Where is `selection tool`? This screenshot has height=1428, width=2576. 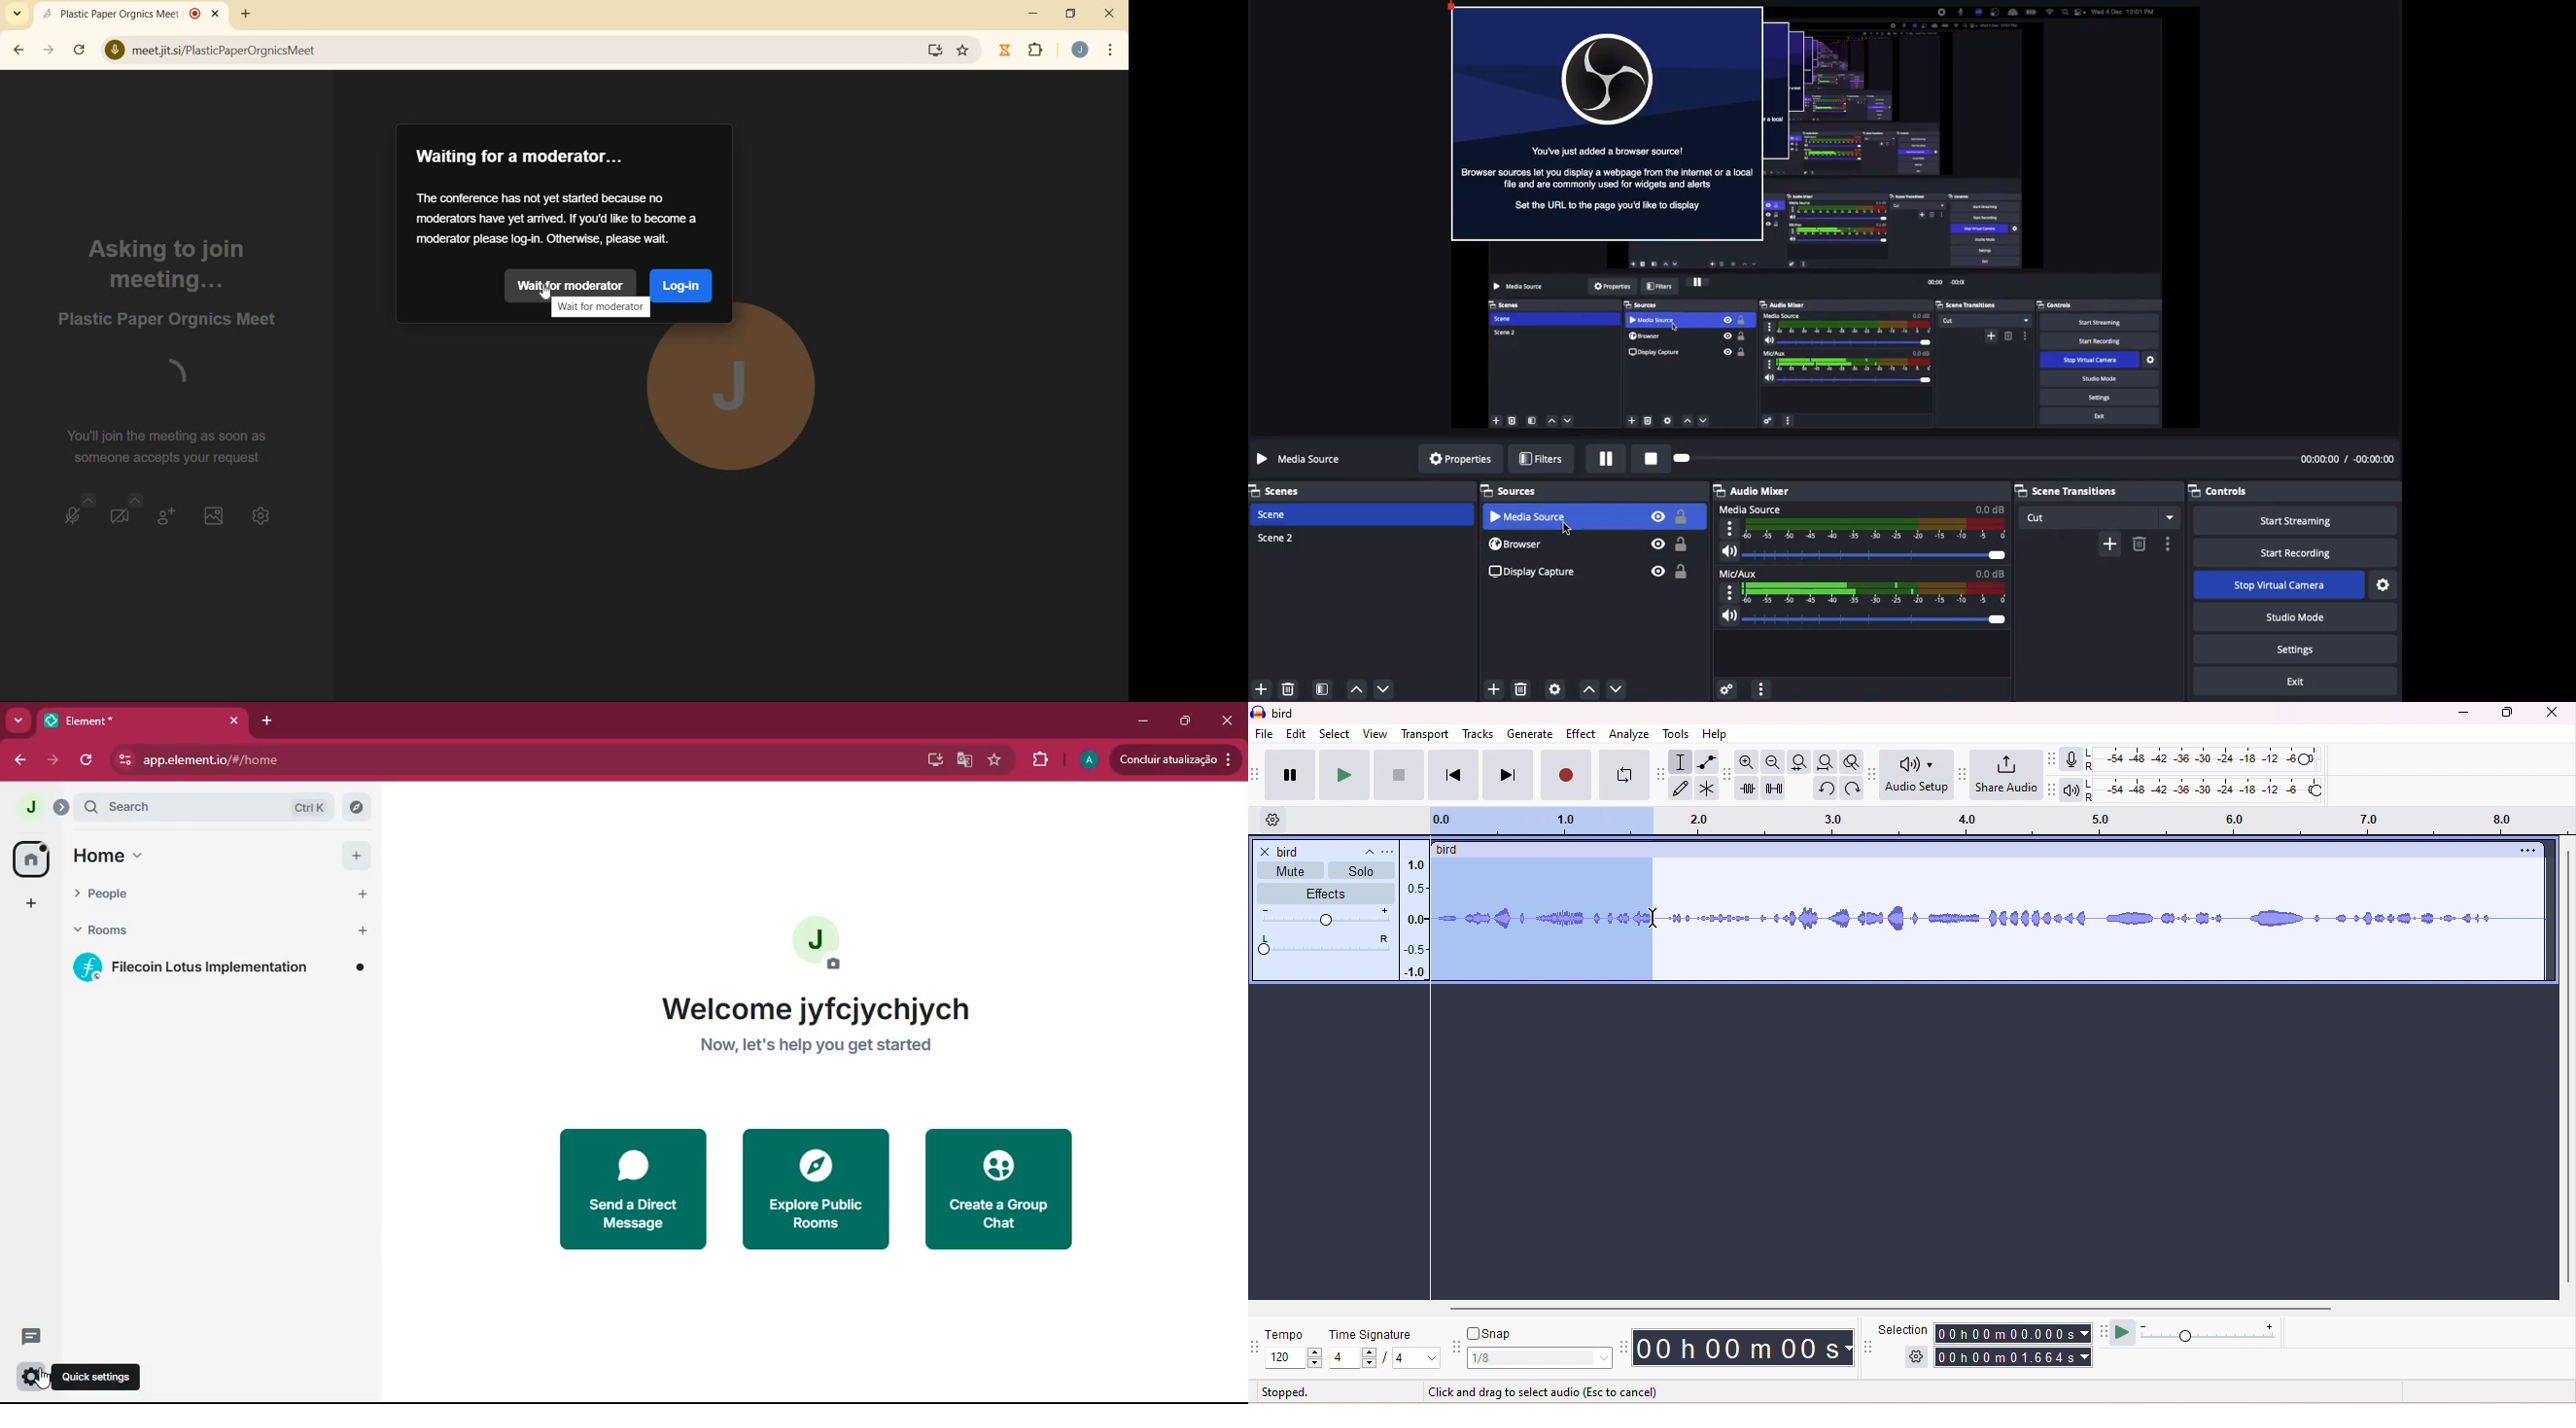 selection tool is located at coordinates (1870, 1347).